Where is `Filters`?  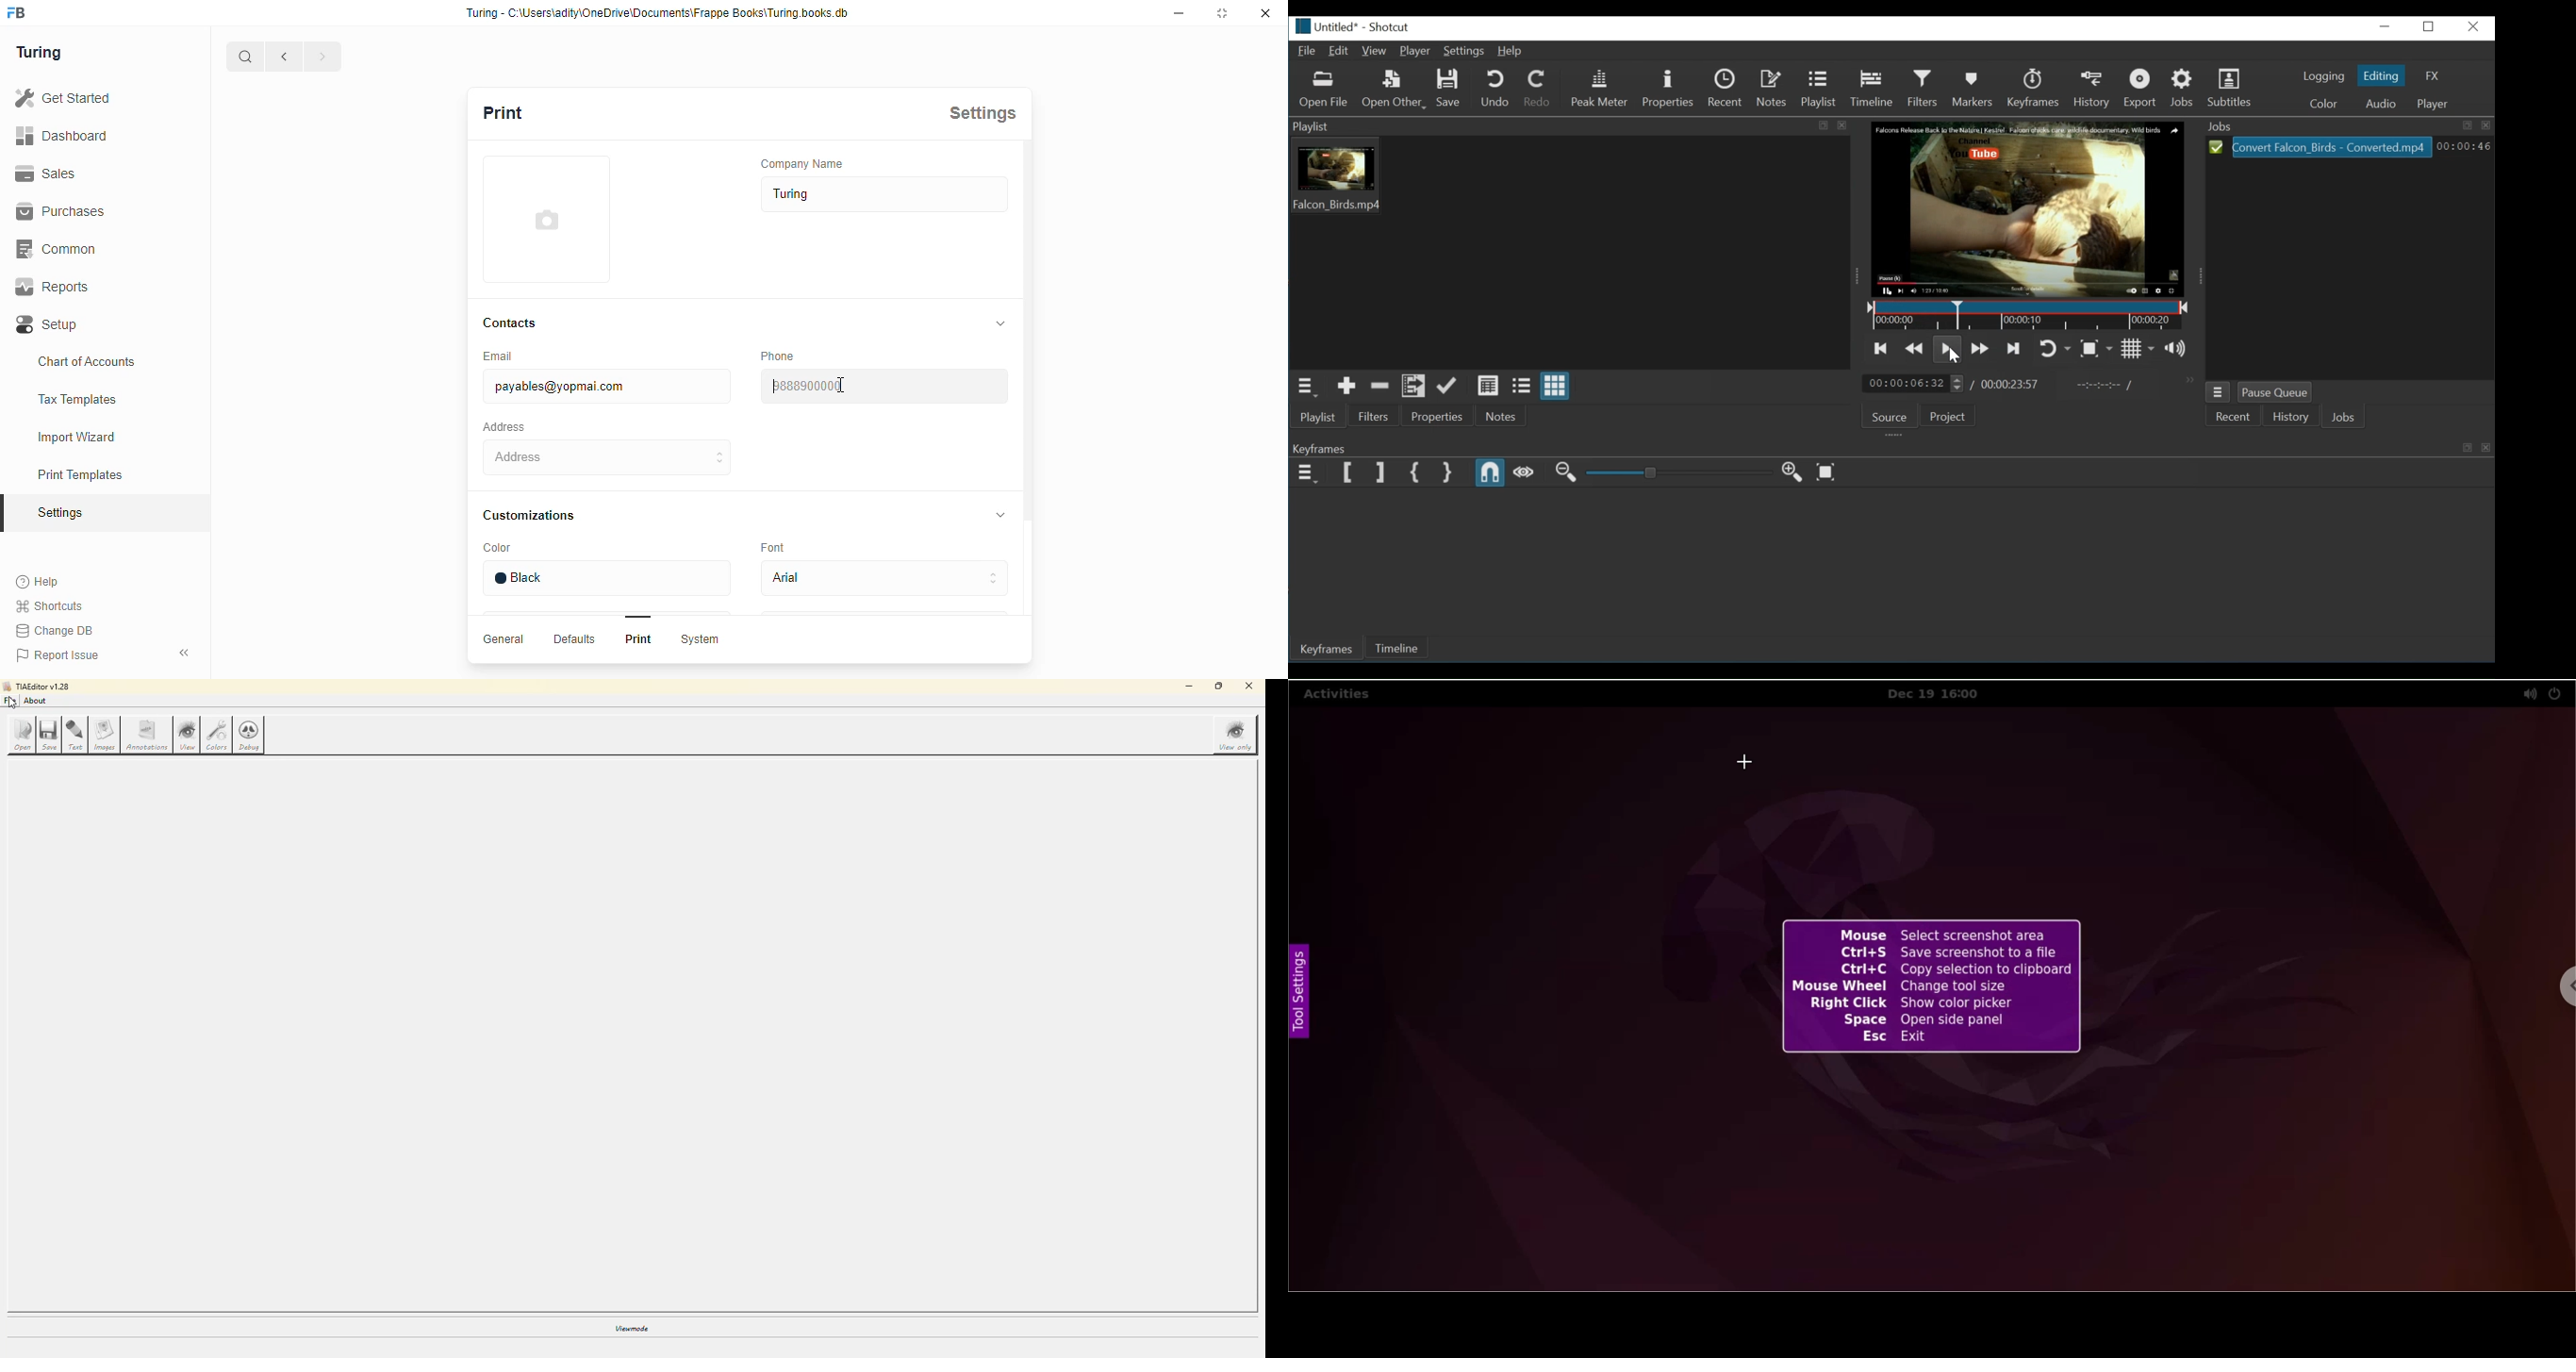 Filters is located at coordinates (1922, 88).